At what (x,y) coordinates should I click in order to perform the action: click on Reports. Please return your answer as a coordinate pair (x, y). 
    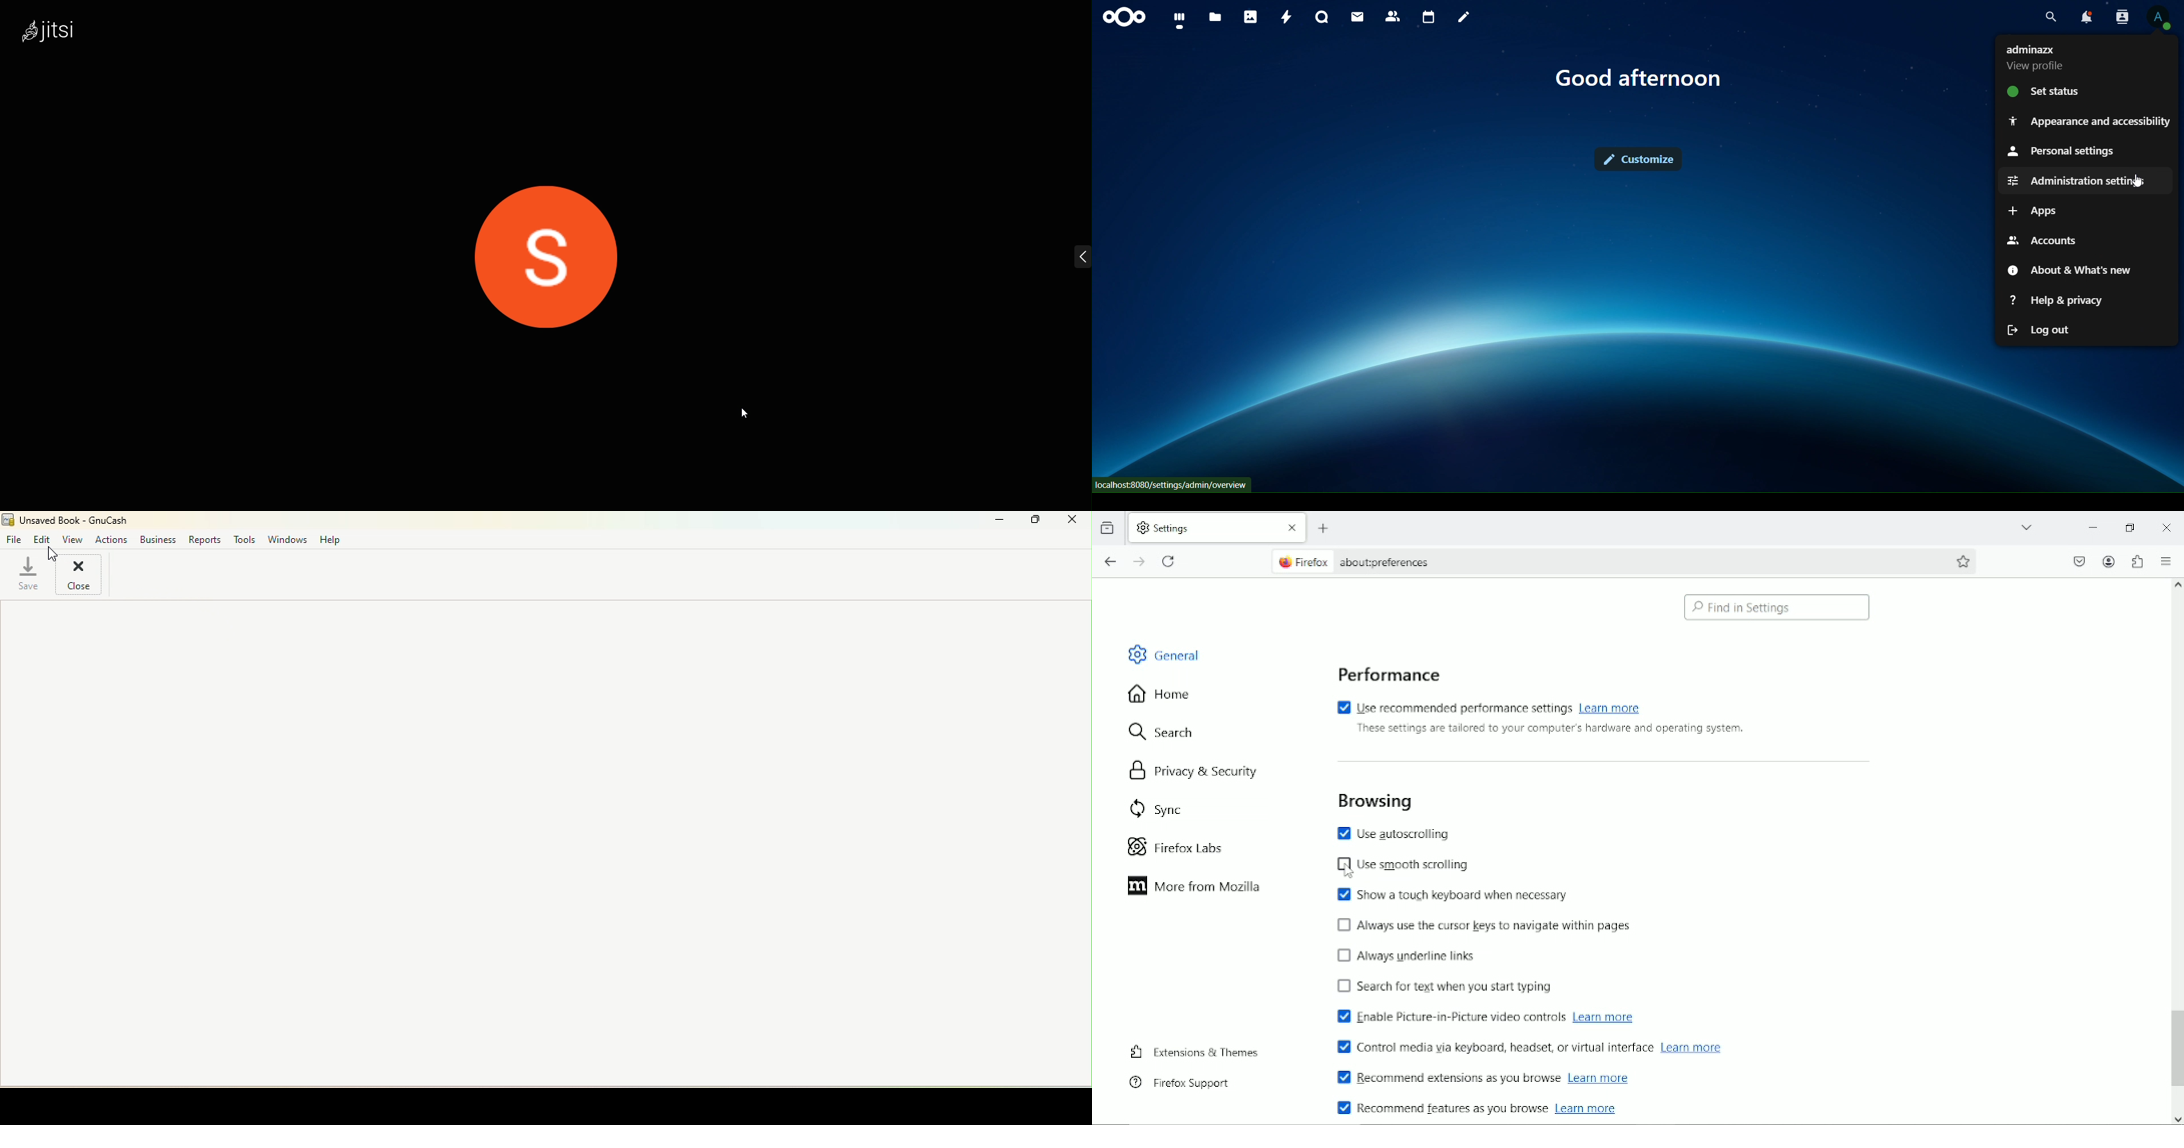
    Looking at the image, I should click on (204, 539).